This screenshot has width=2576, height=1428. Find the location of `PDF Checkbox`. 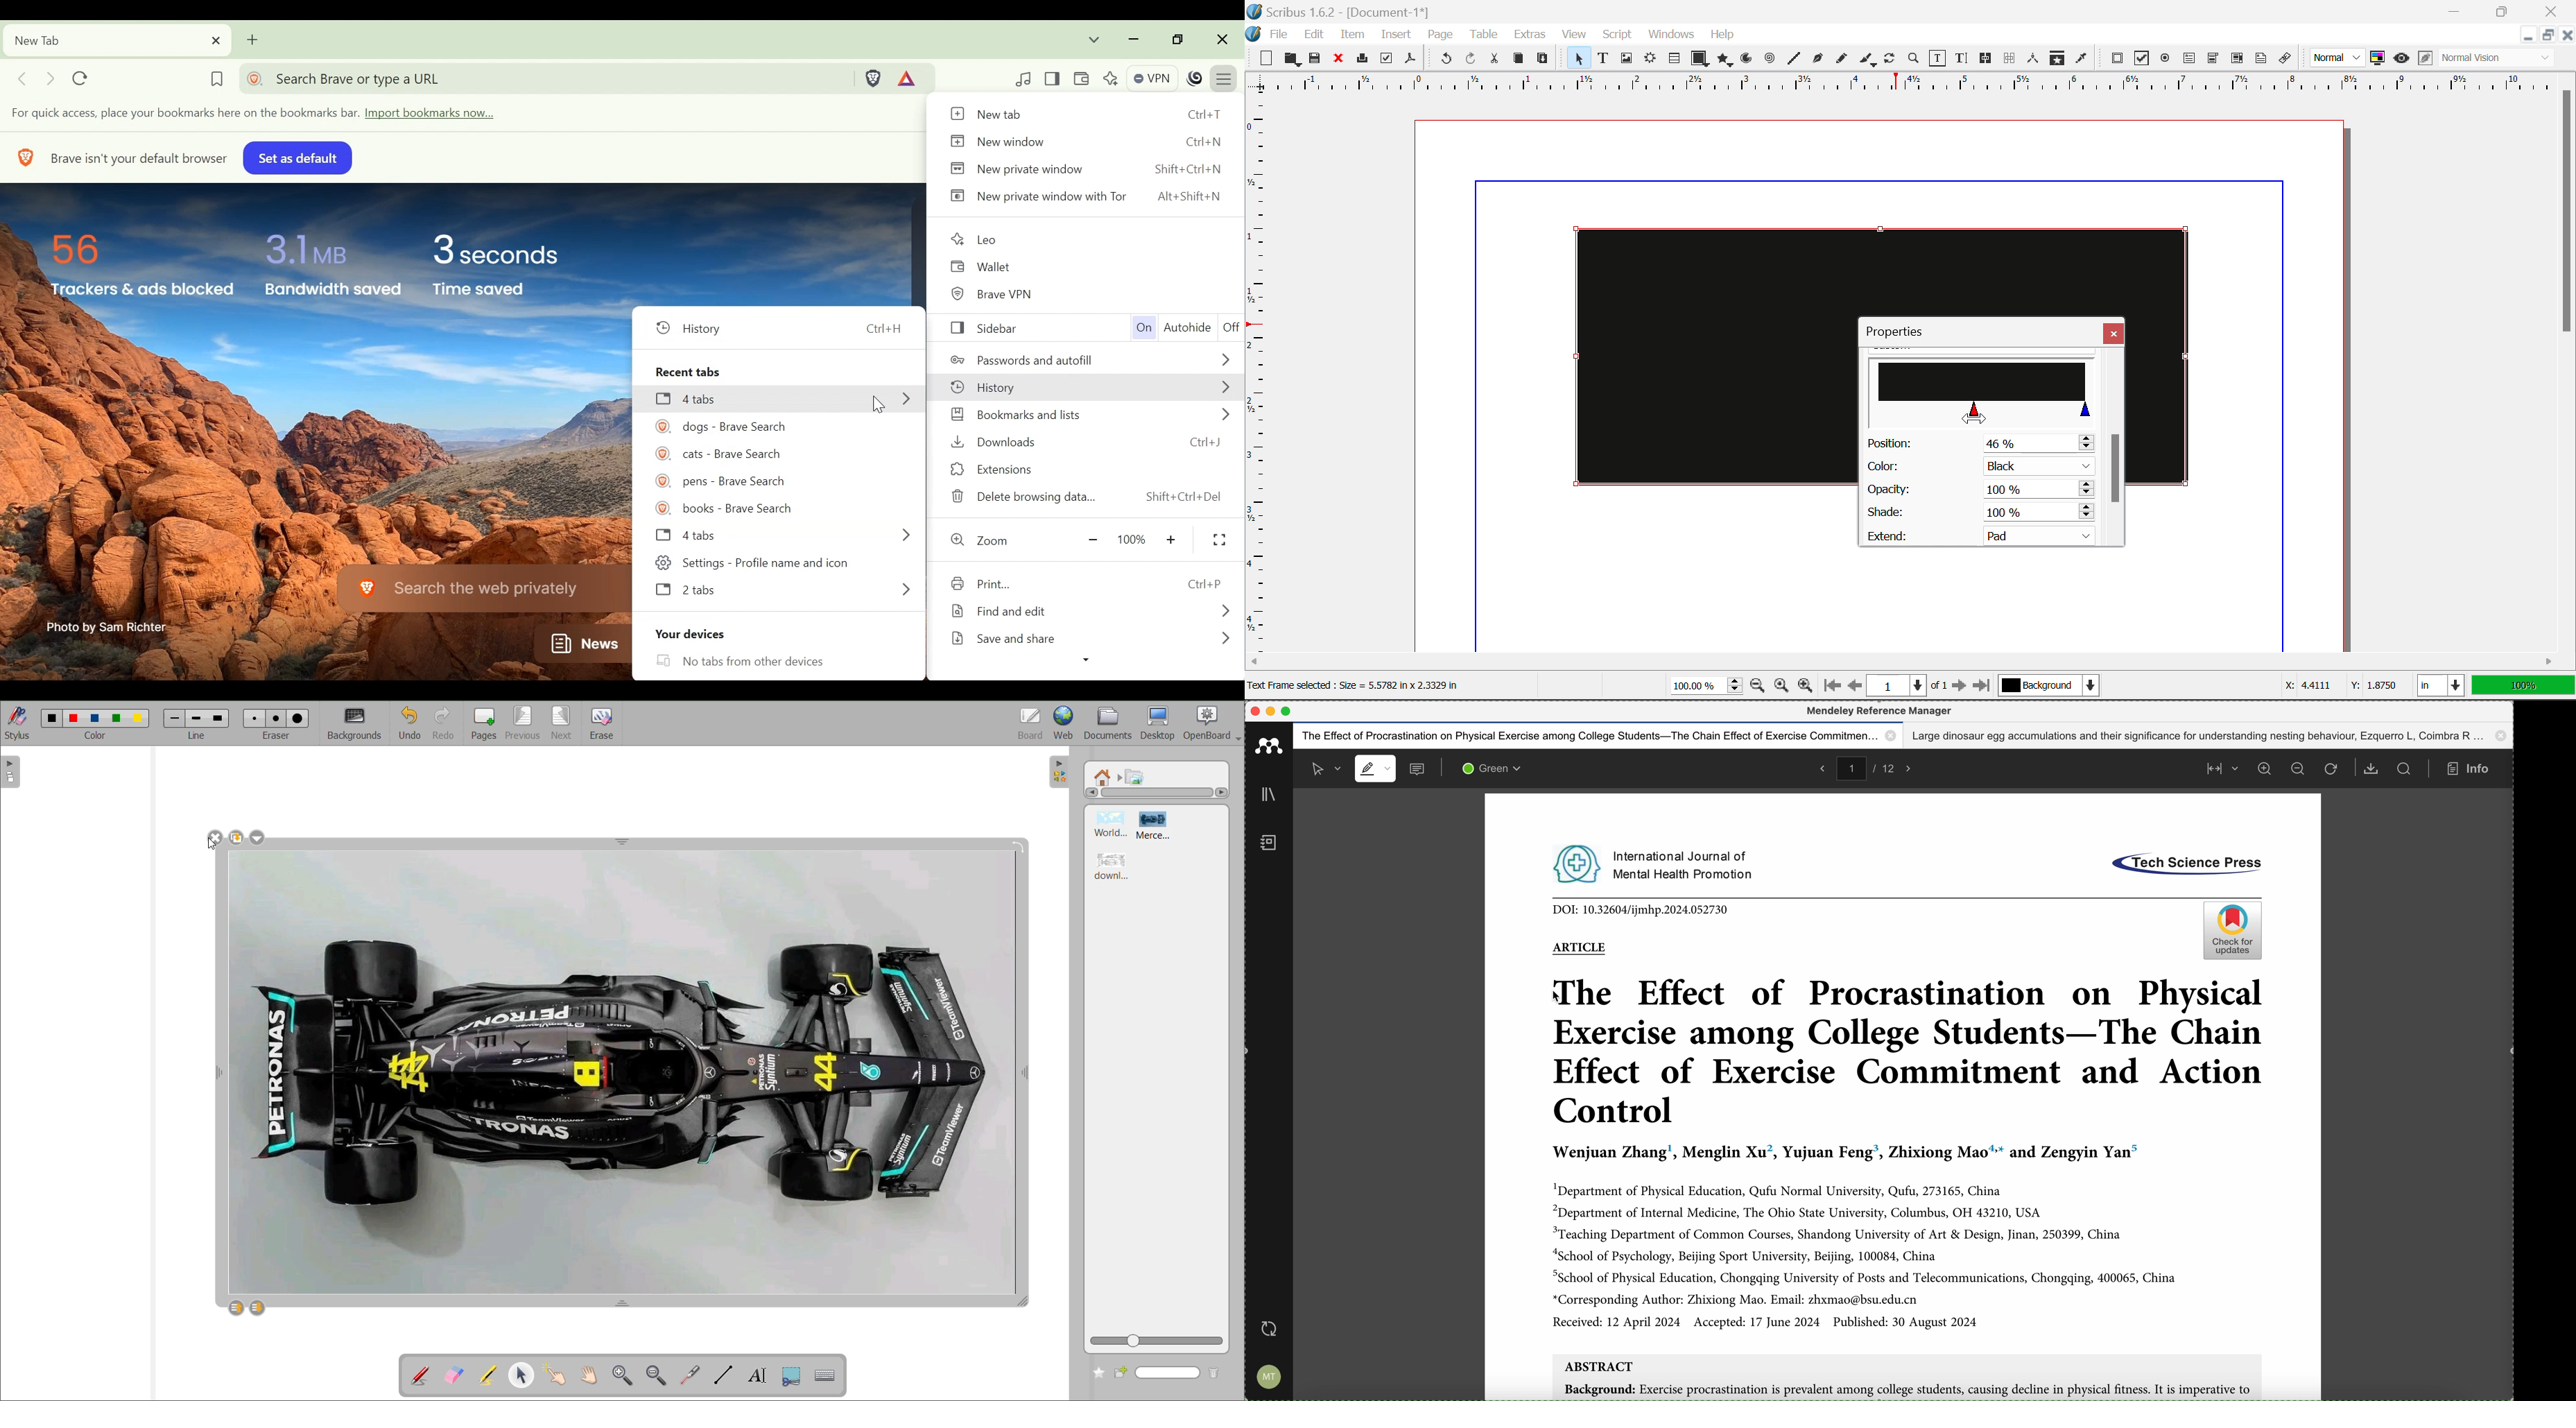

PDF Checkbox is located at coordinates (2141, 58).